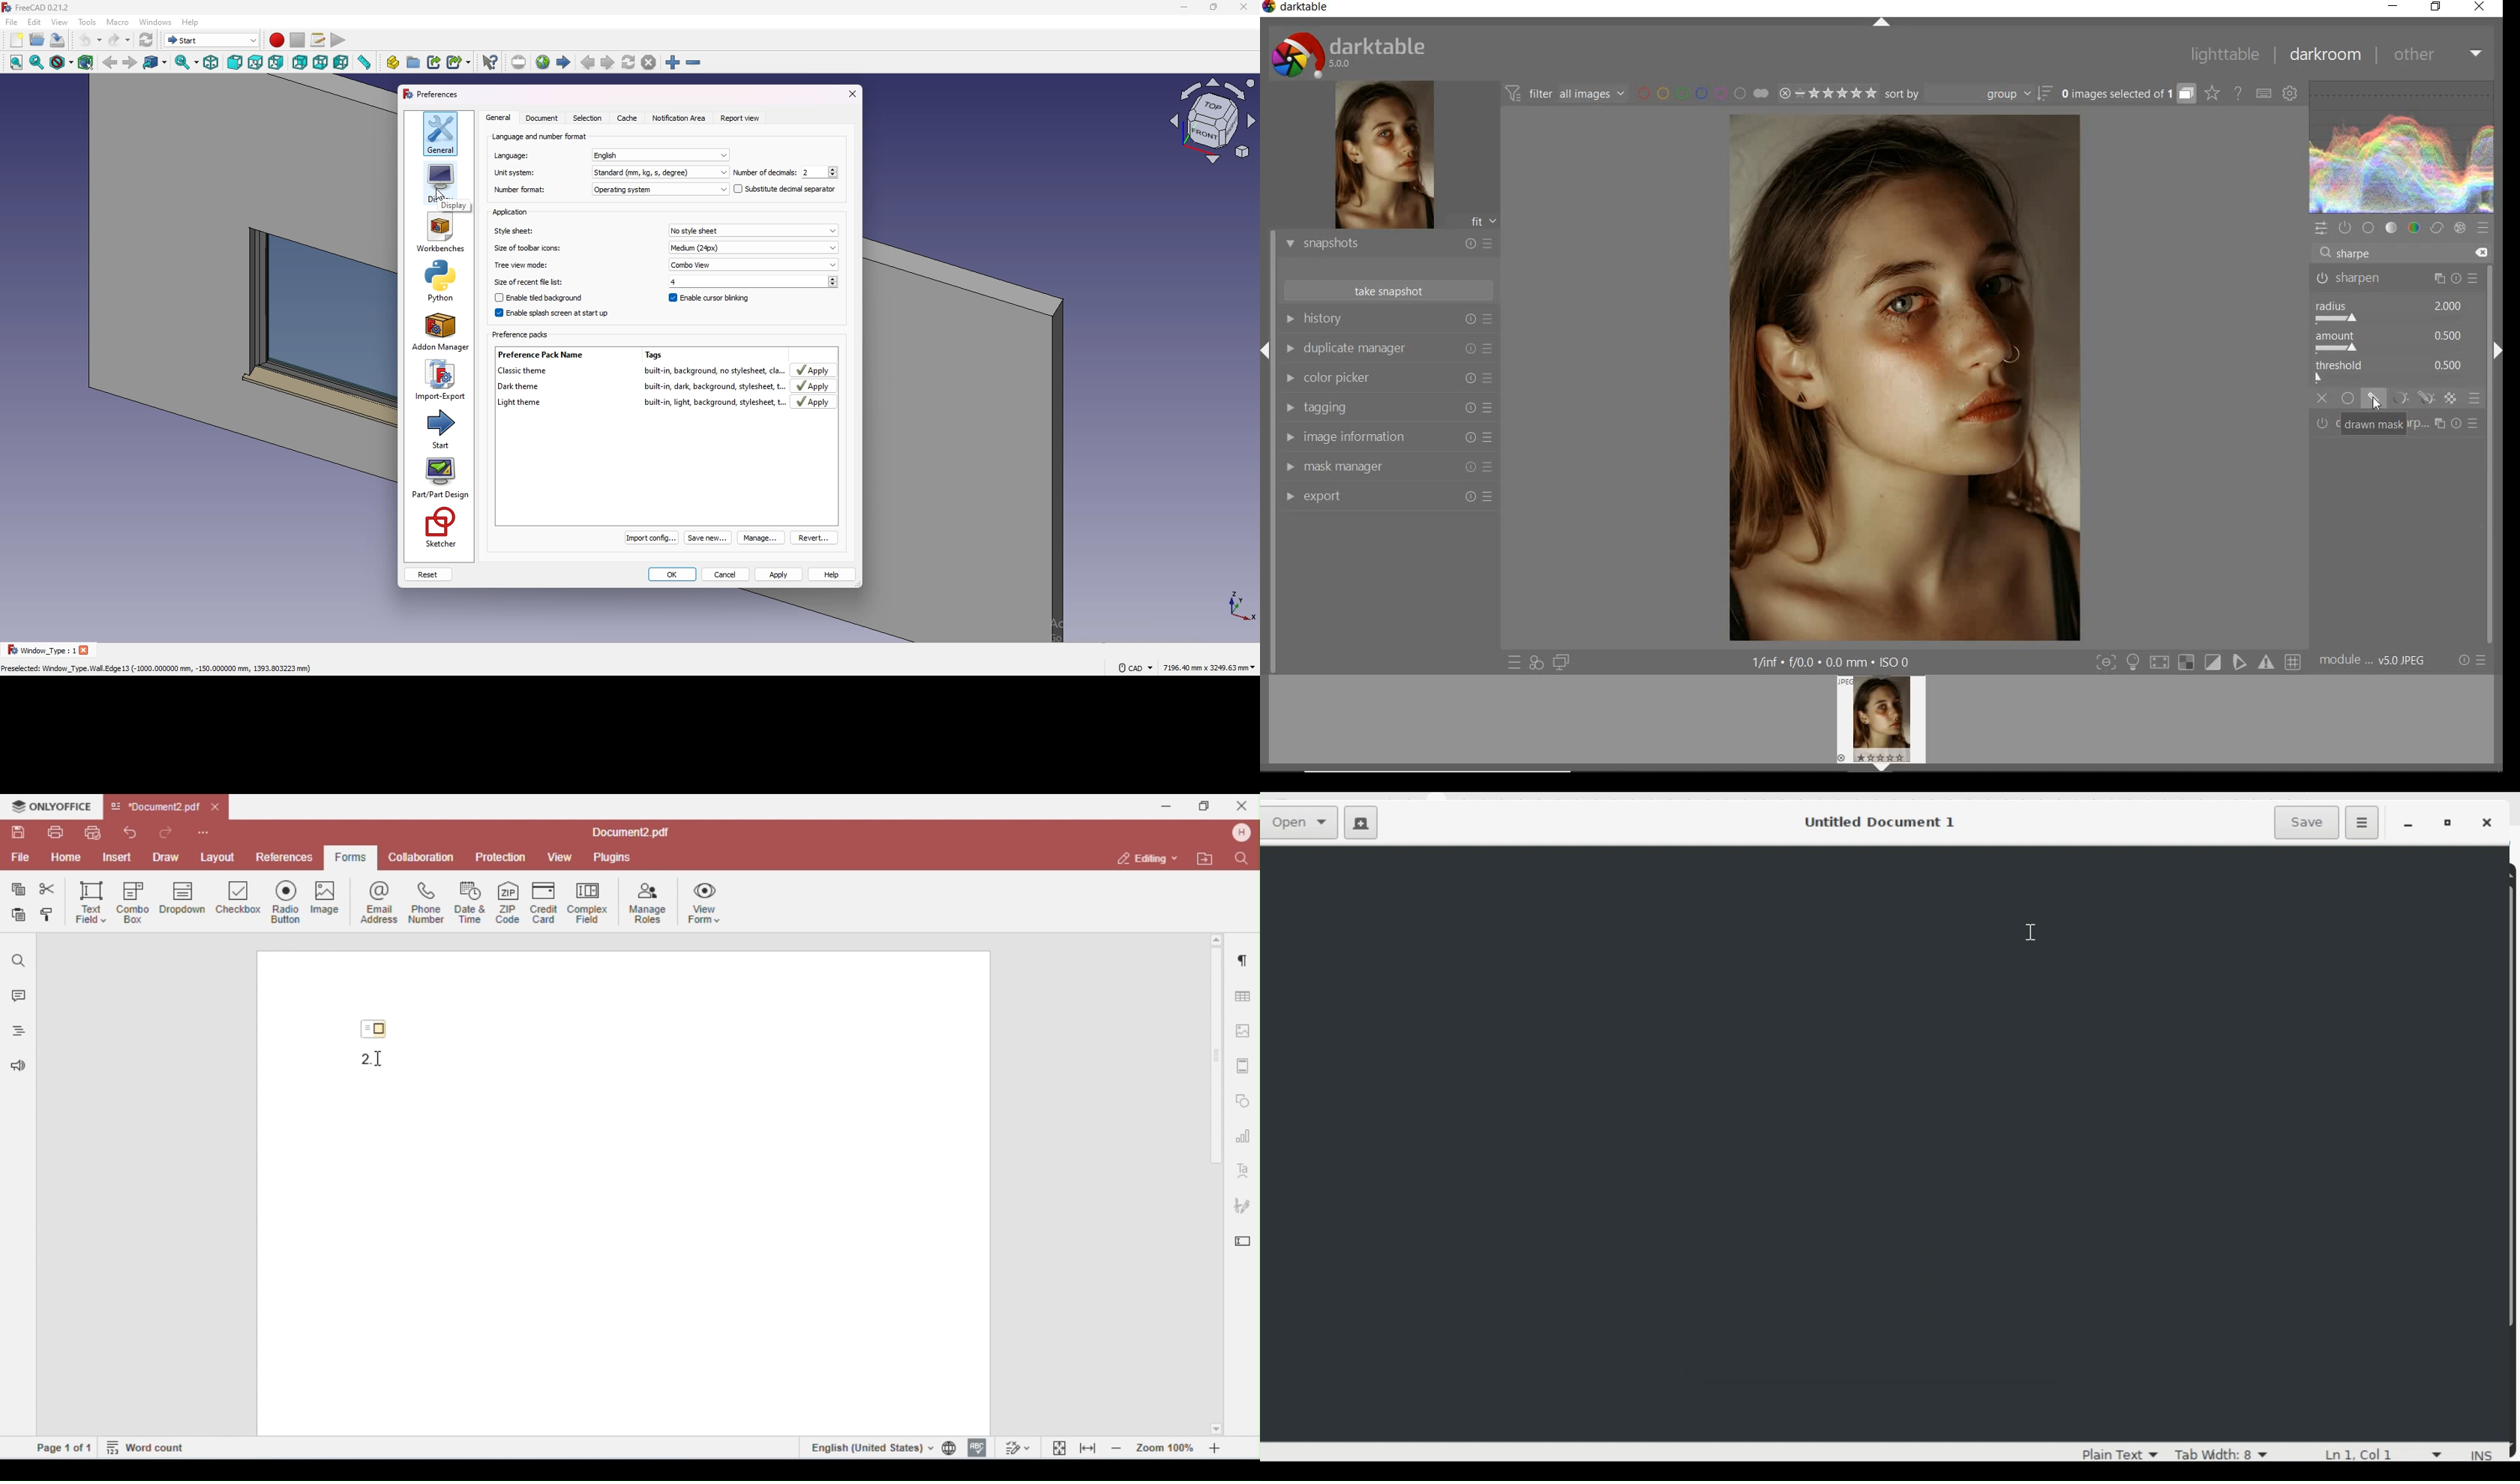 Image resolution: width=2520 pixels, height=1484 pixels. Describe the element at coordinates (551, 312) in the screenshot. I see `enable splash screen at start up` at that location.